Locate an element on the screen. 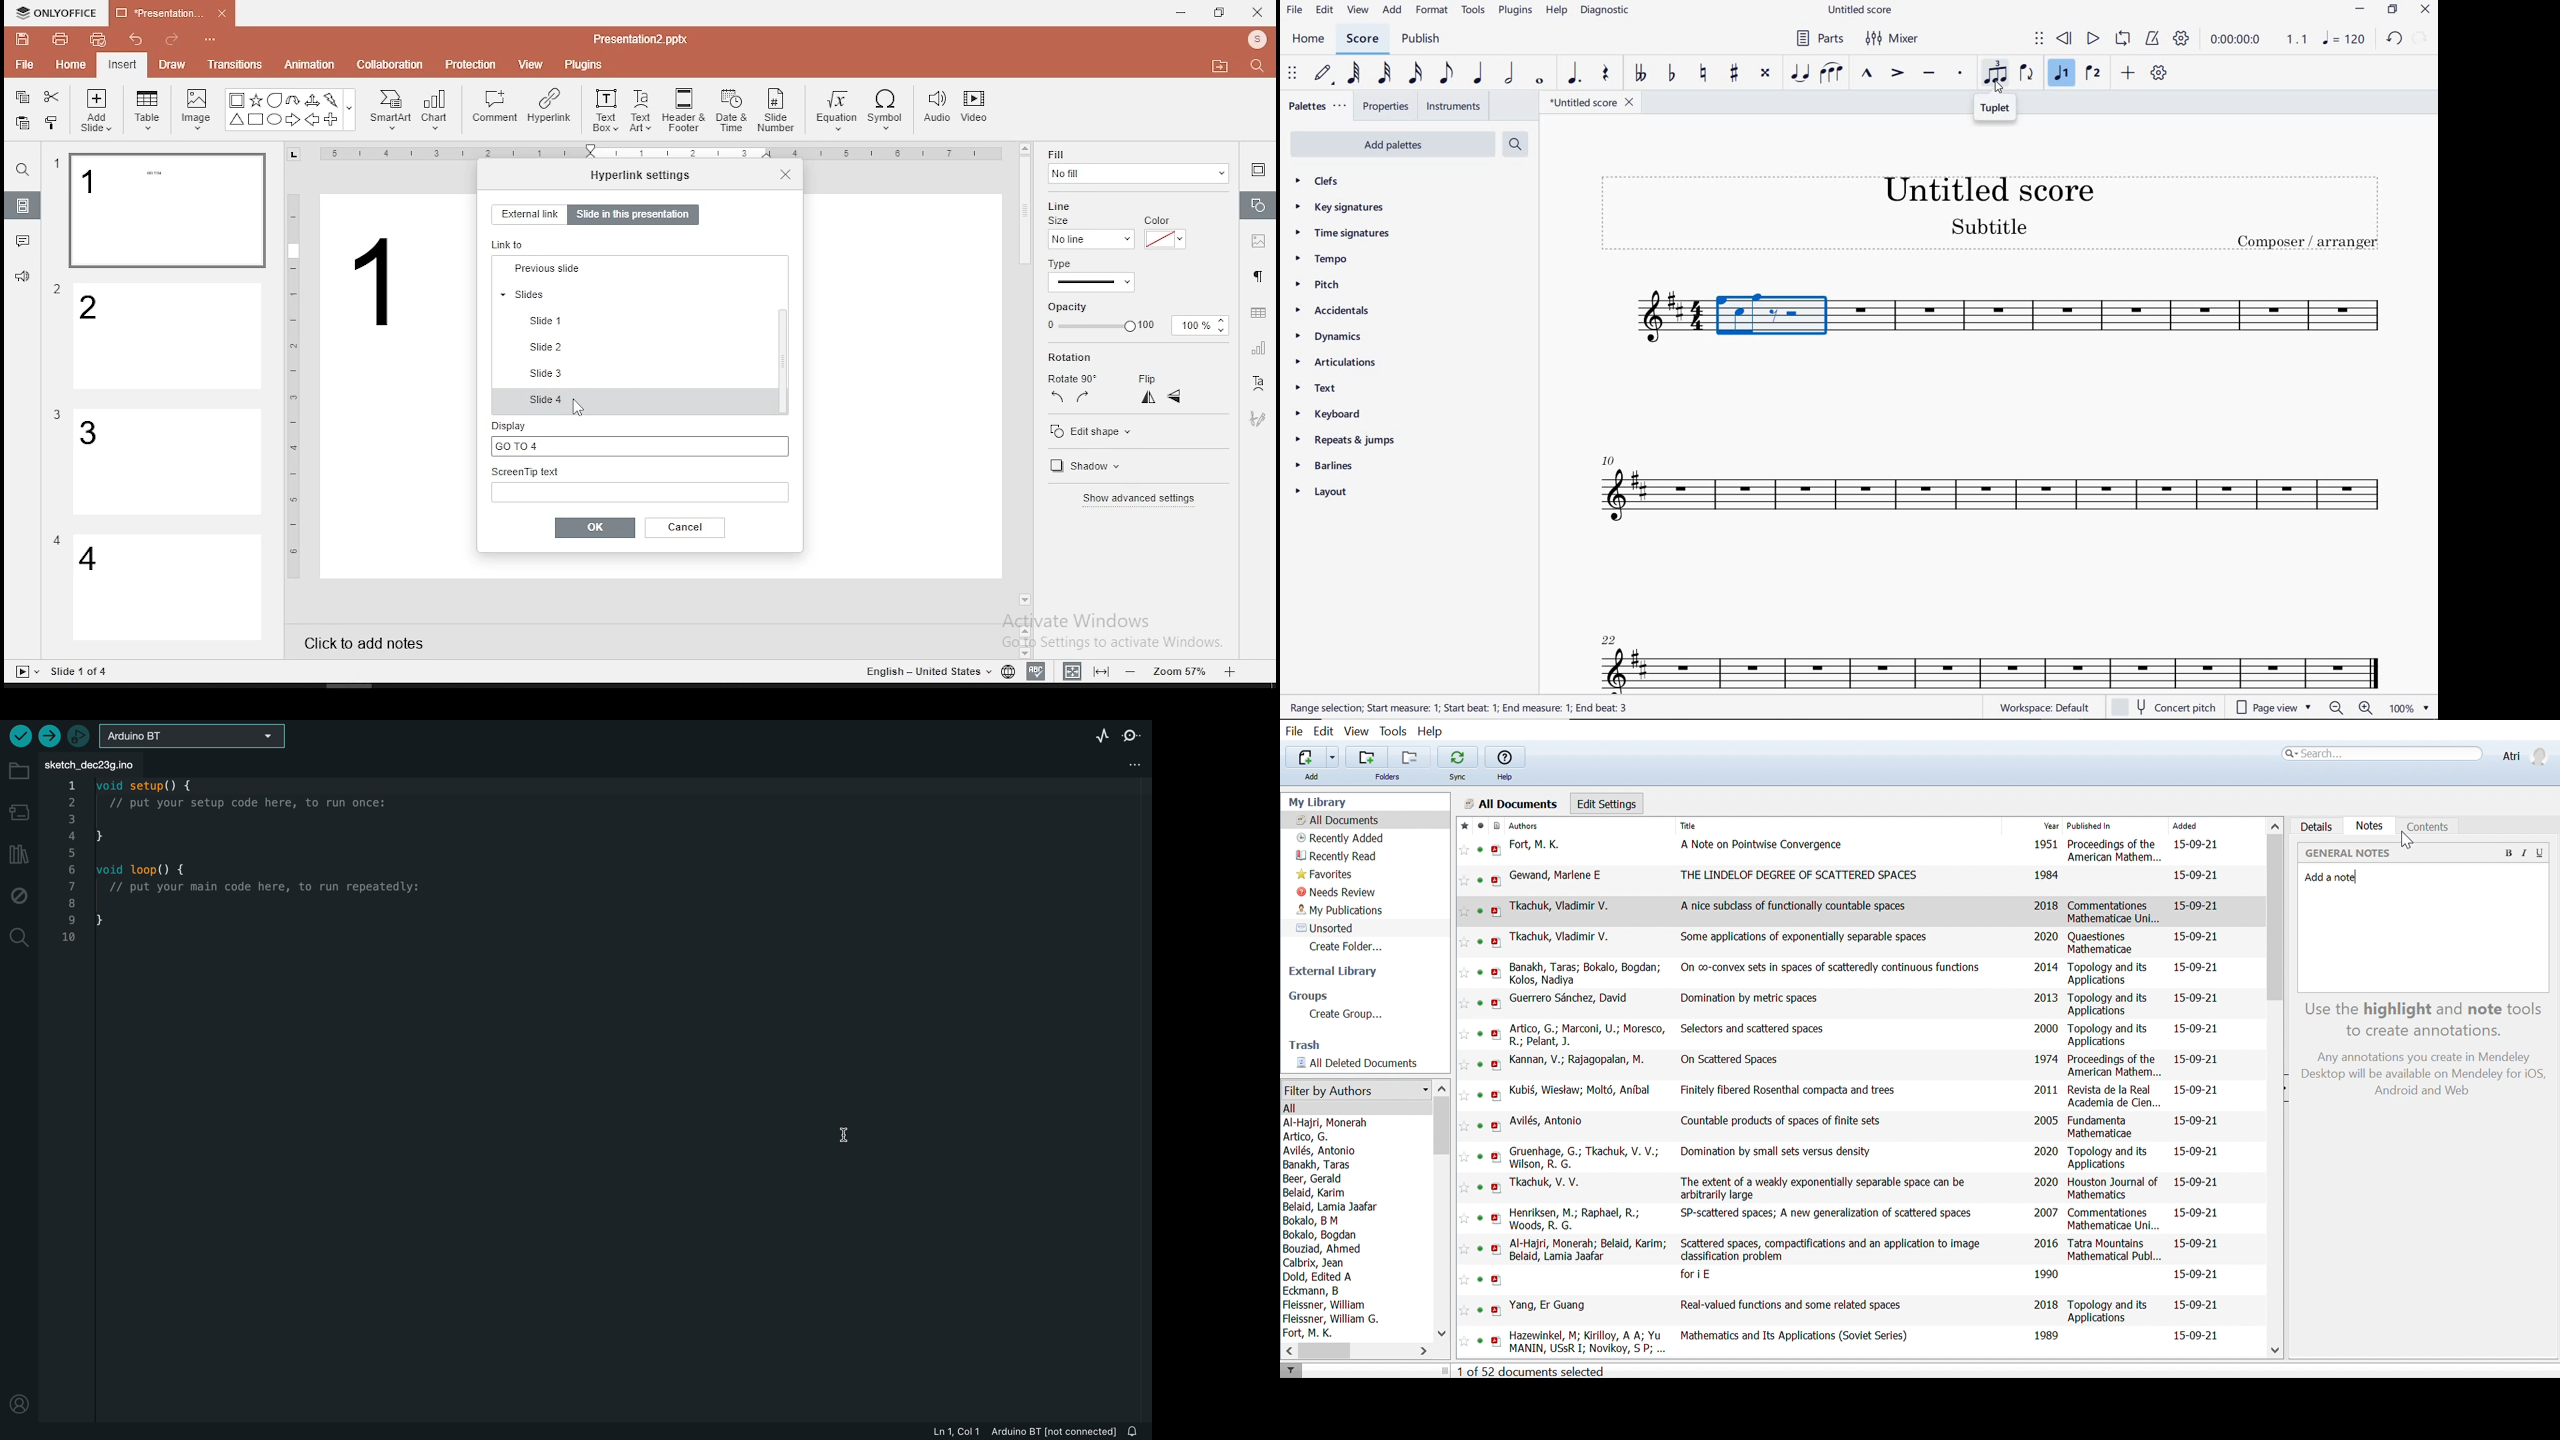 The height and width of the screenshot is (1456, 2576). Add file is located at coordinates (1305, 757).